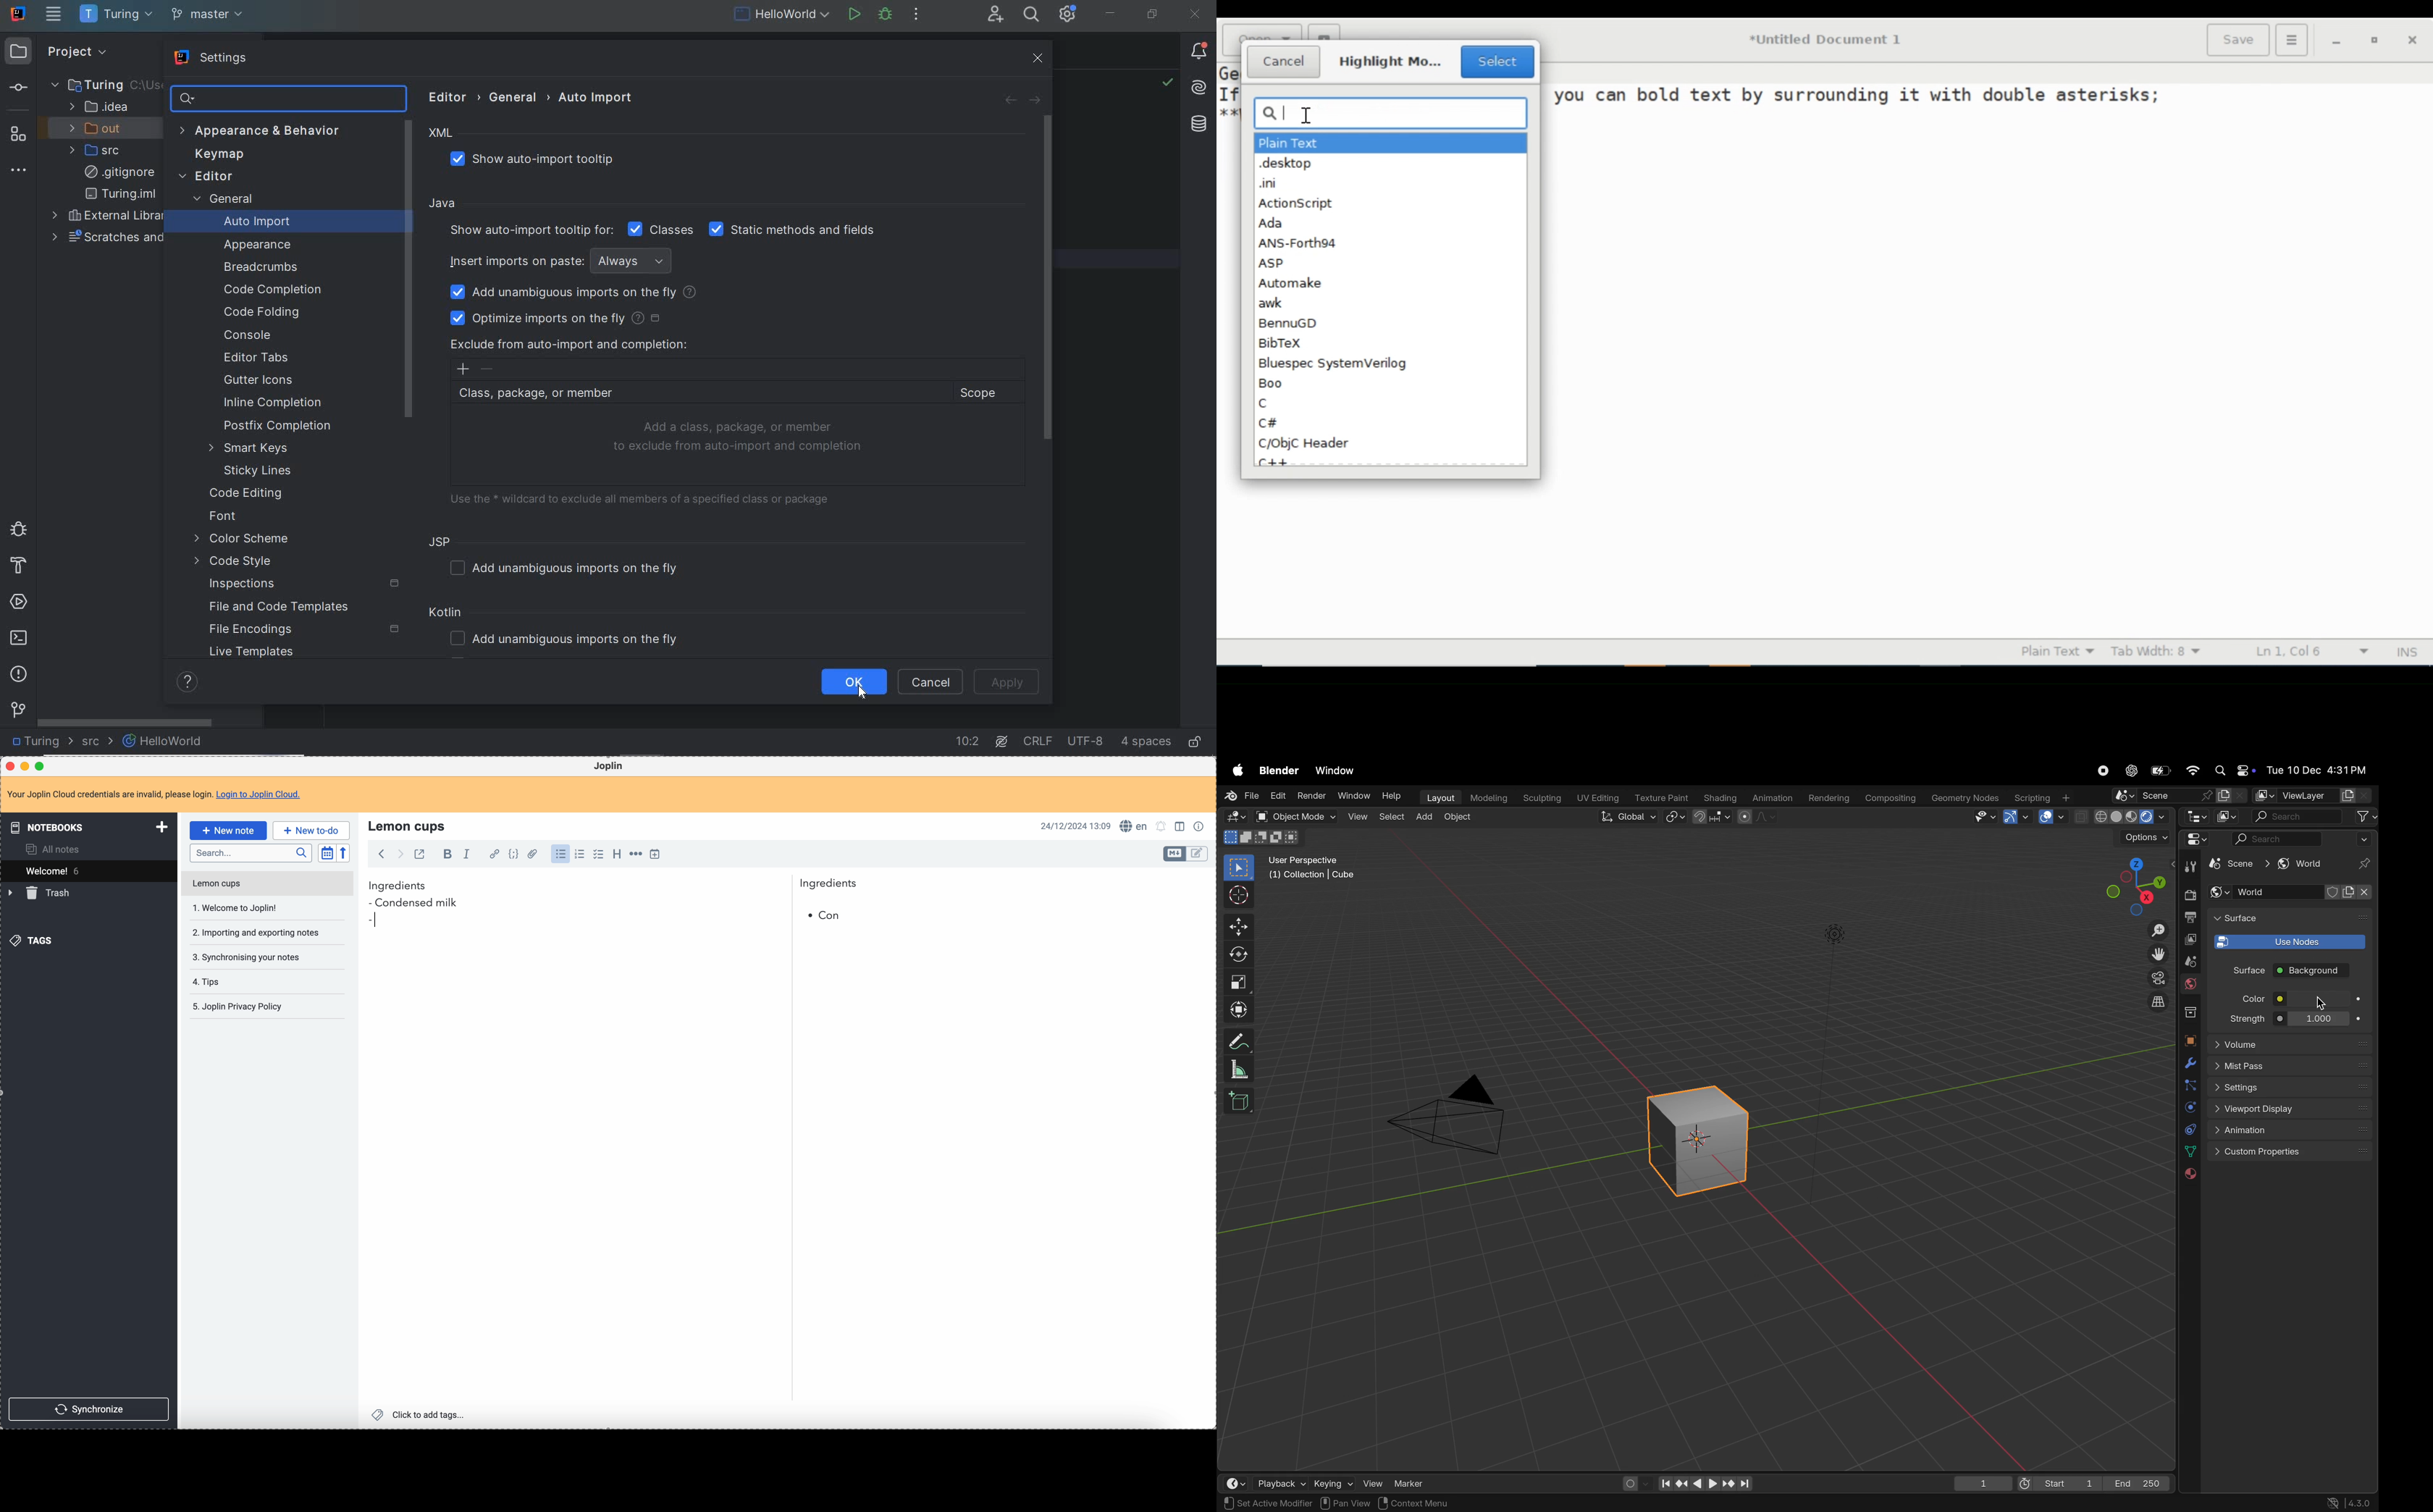  Describe the element at coordinates (12, 766) in the screenshot. I see `close` at that location.